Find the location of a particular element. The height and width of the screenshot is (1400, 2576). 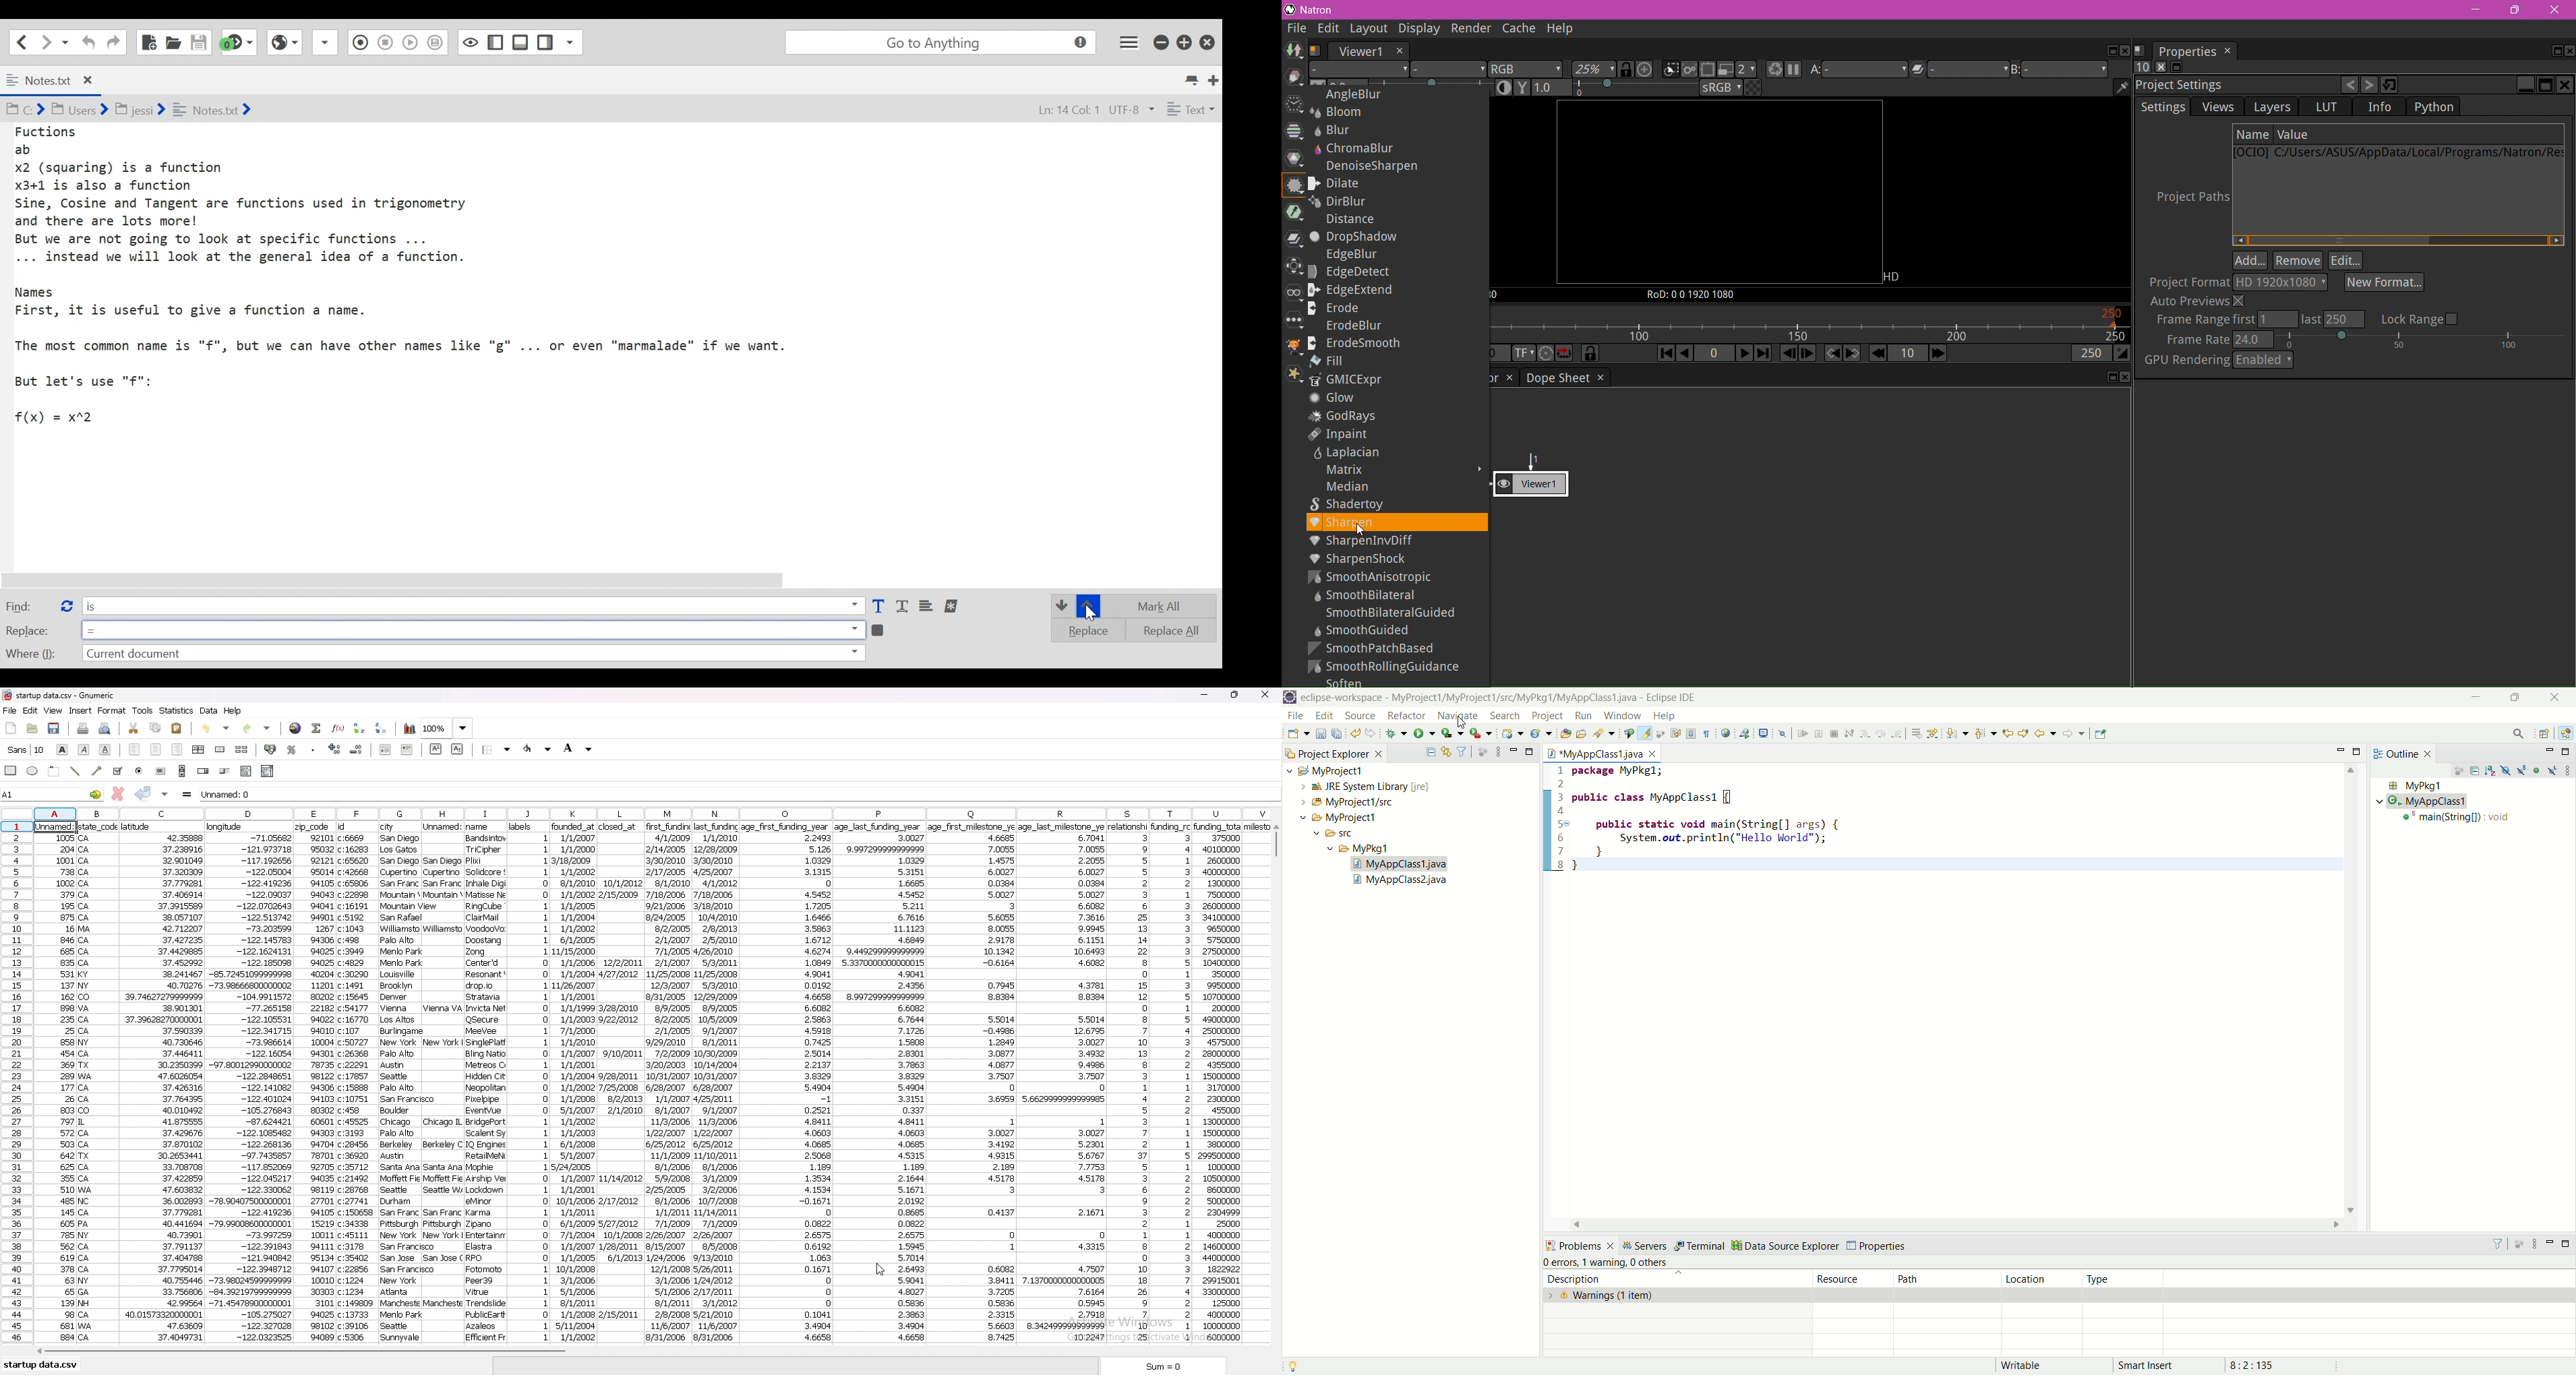

sort is located at coordinates (2492, 770).